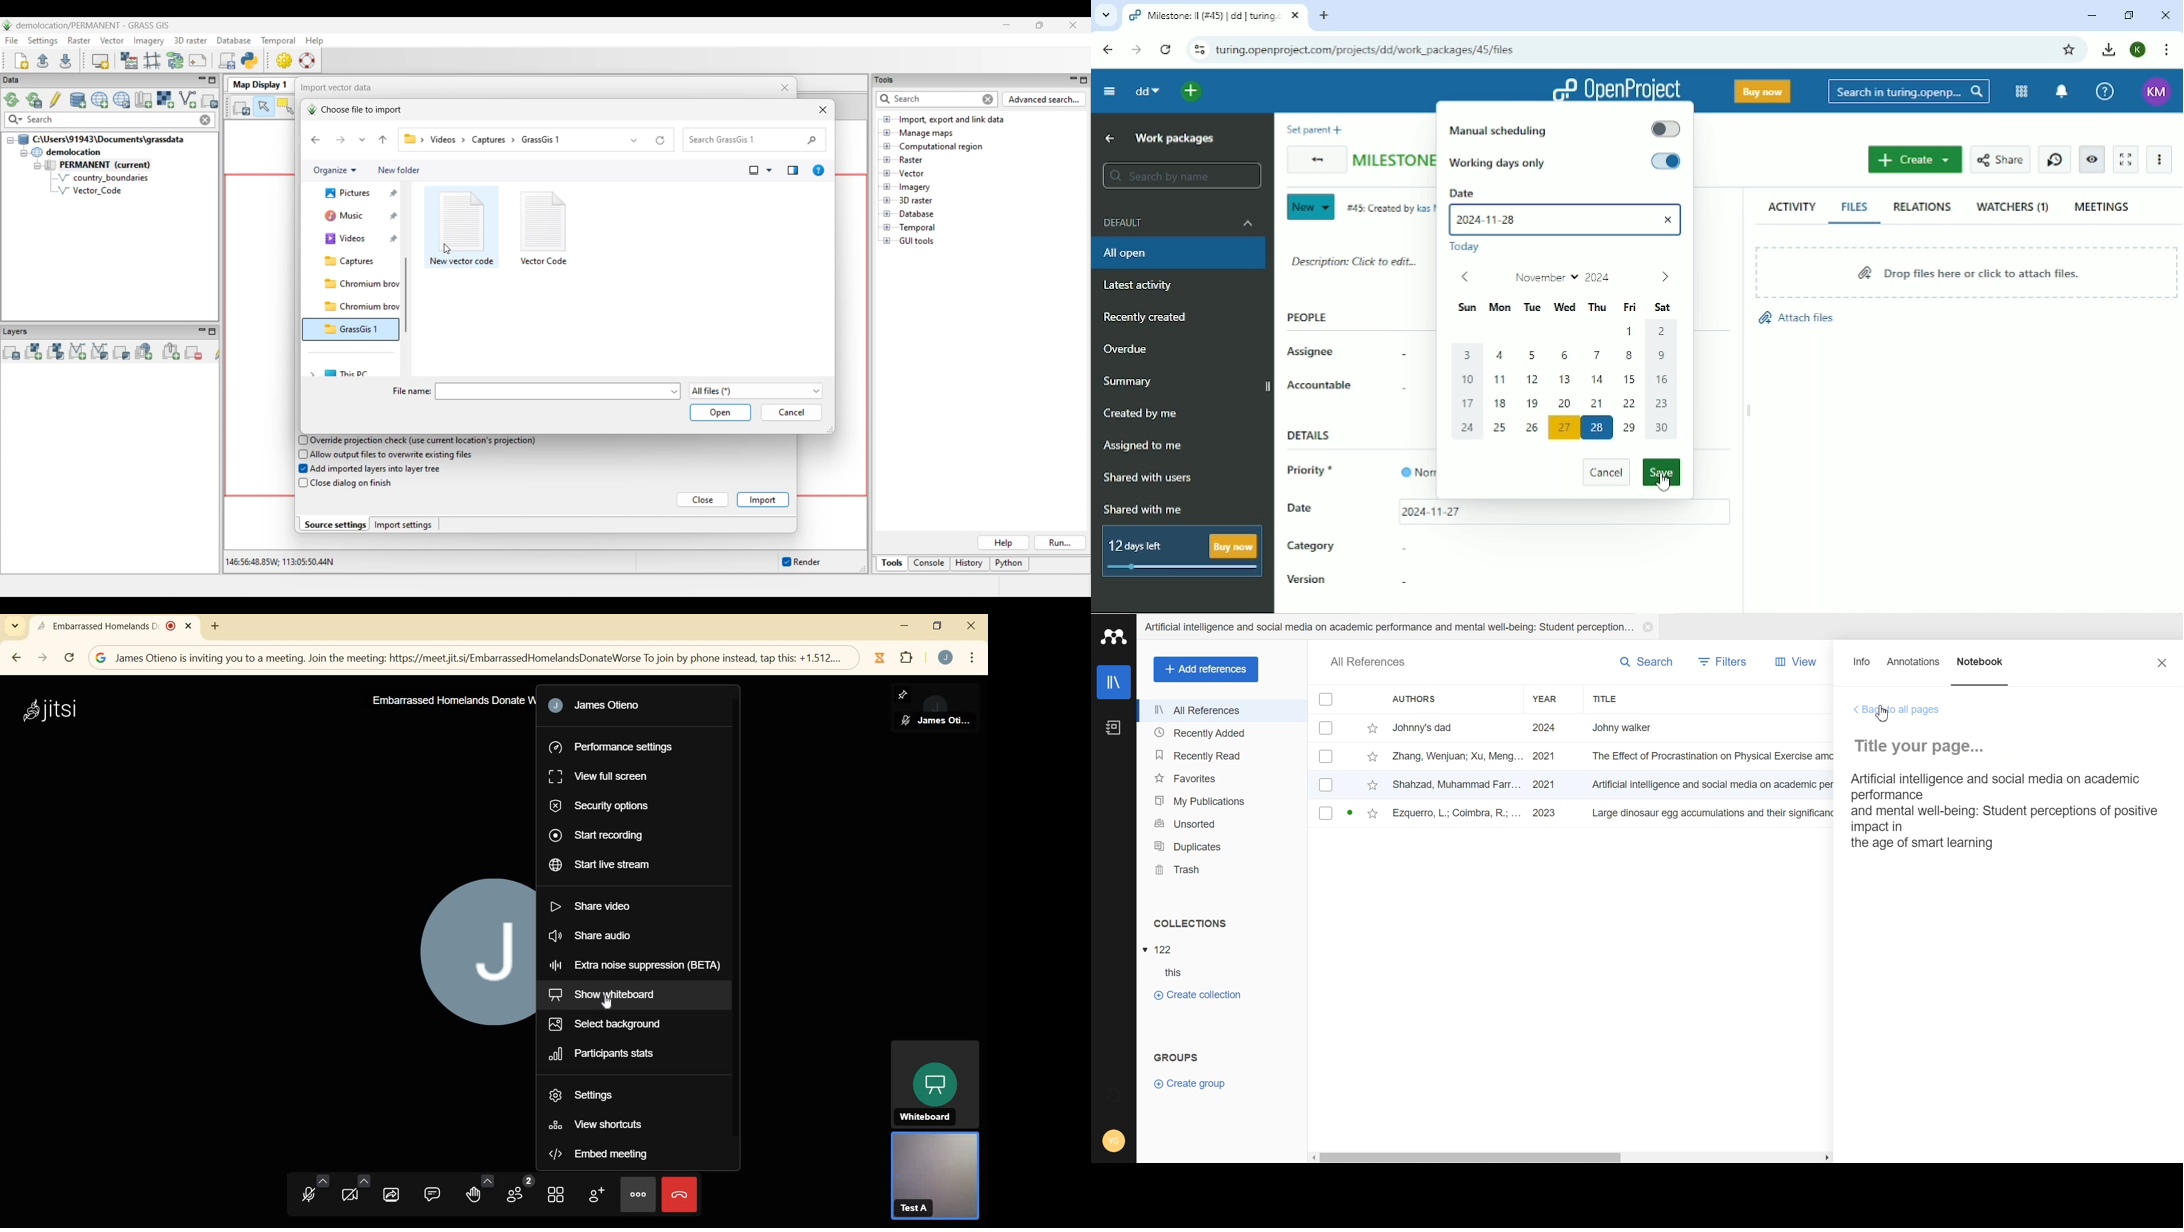 Image resolution: width=2184 pixels, height=1232 pixels. I want to click on RELOAD, so click(69, 658).